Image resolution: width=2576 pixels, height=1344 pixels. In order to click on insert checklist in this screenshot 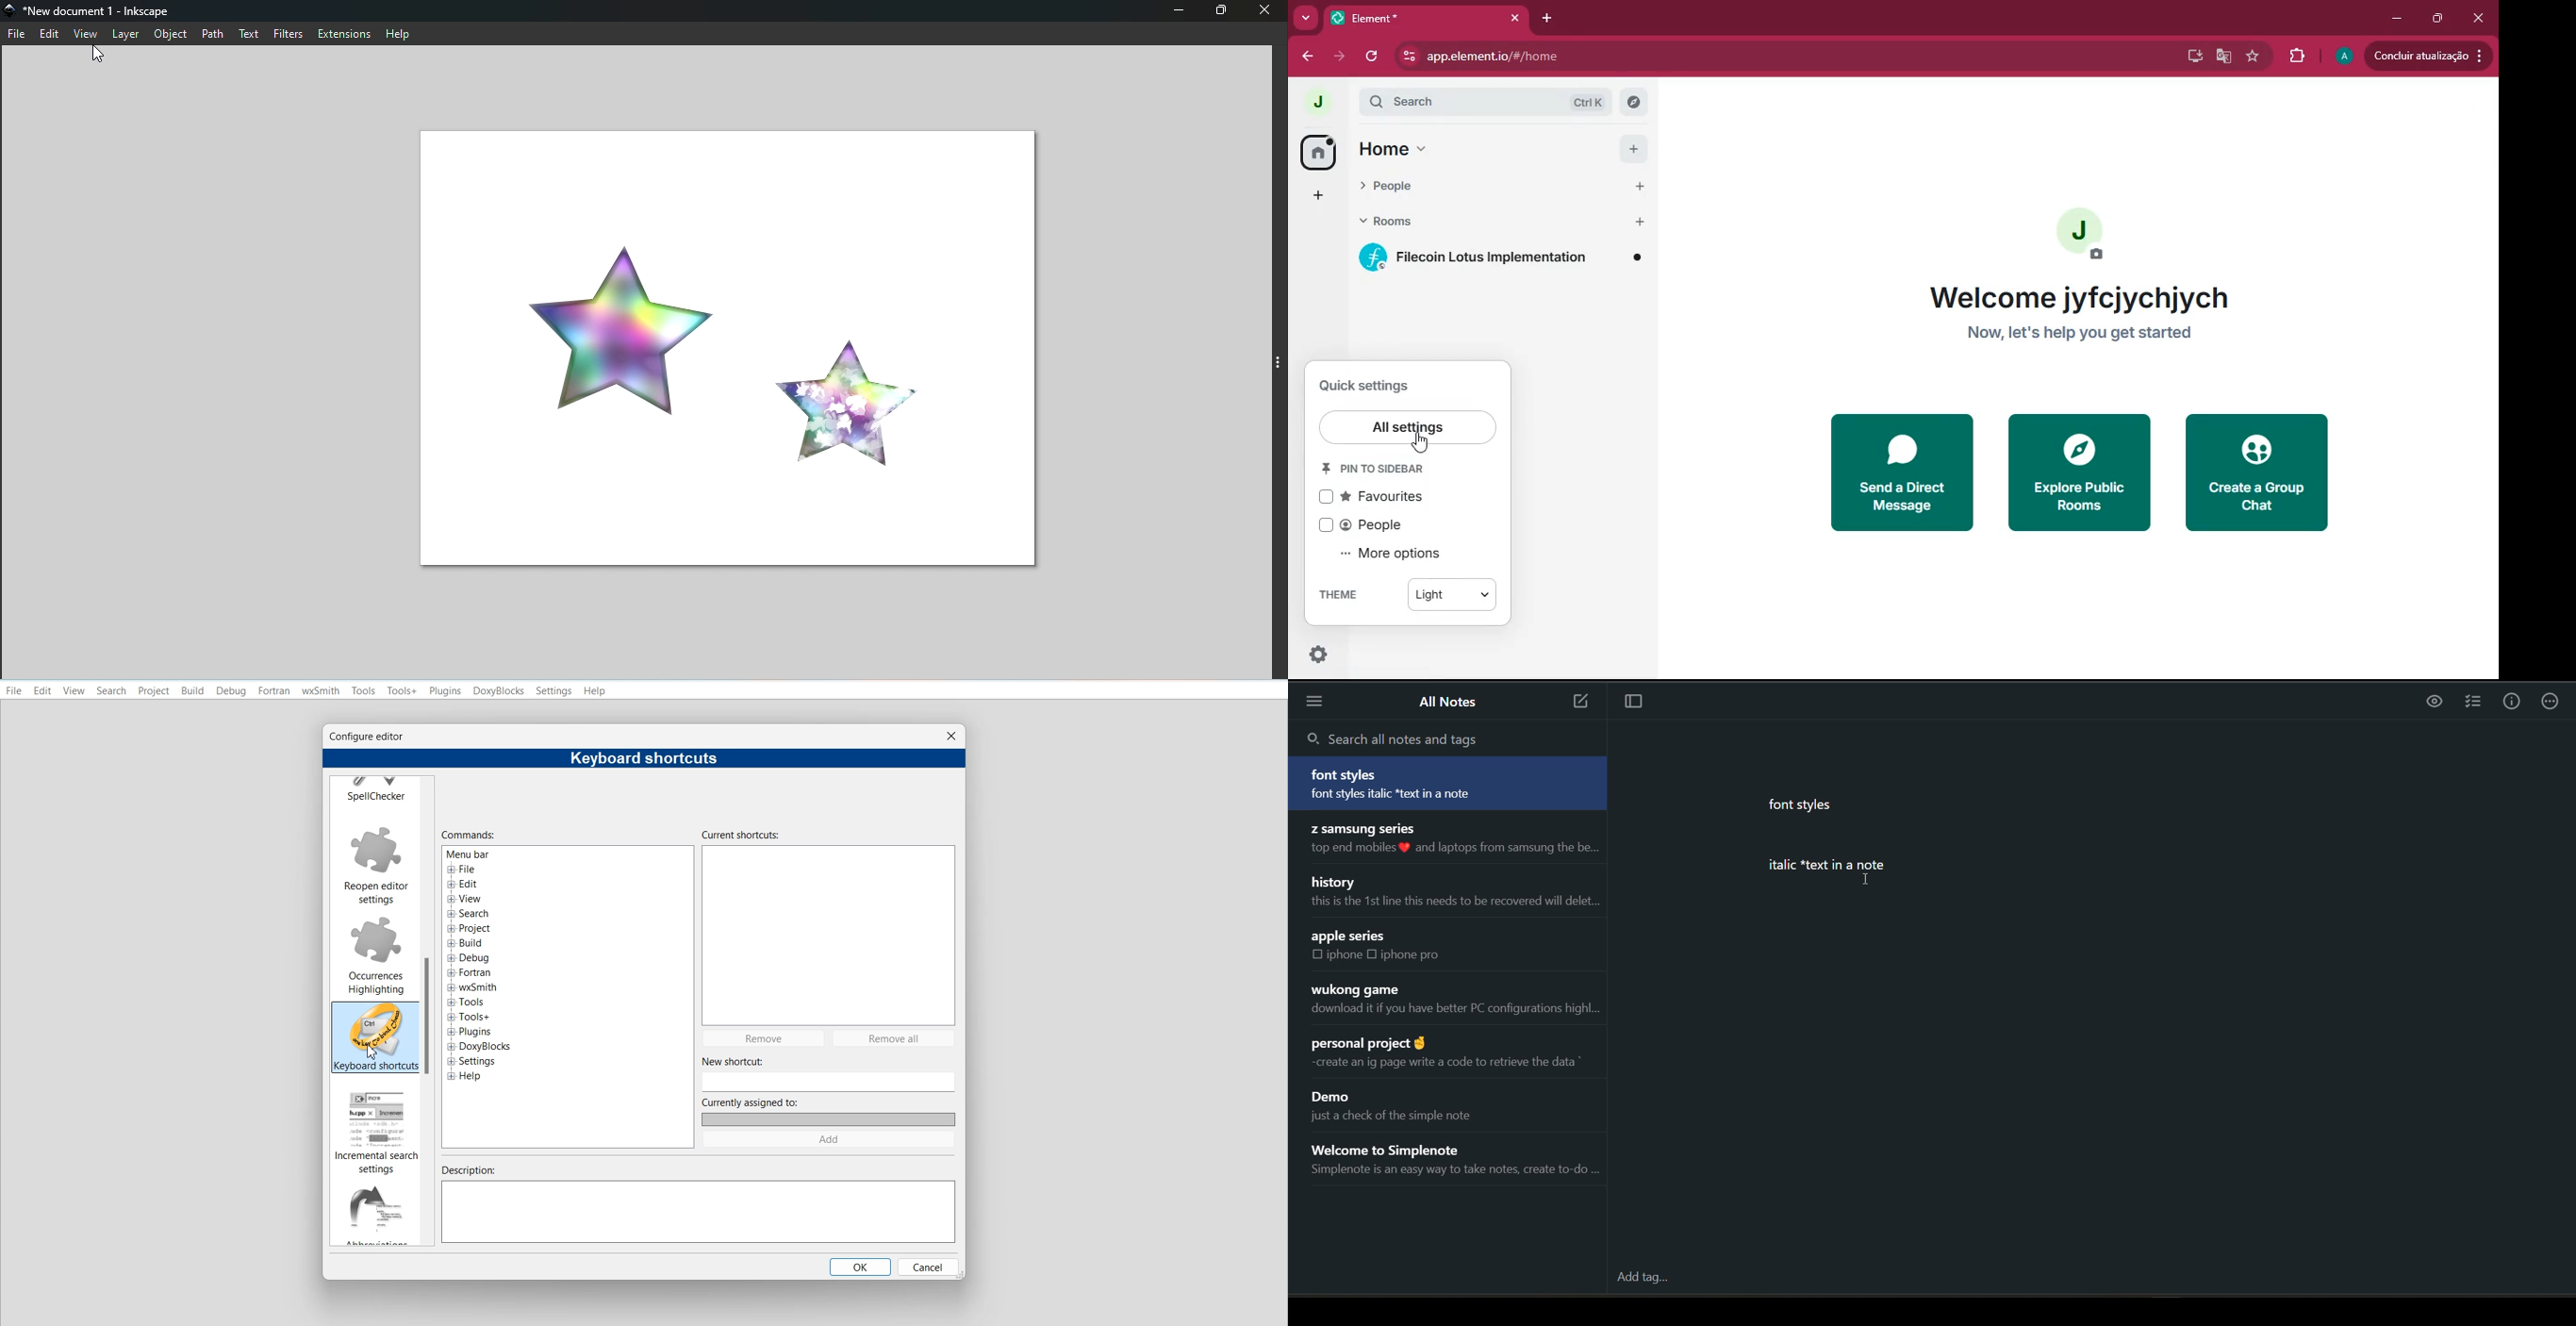, I will do `click(2473, 702)`.